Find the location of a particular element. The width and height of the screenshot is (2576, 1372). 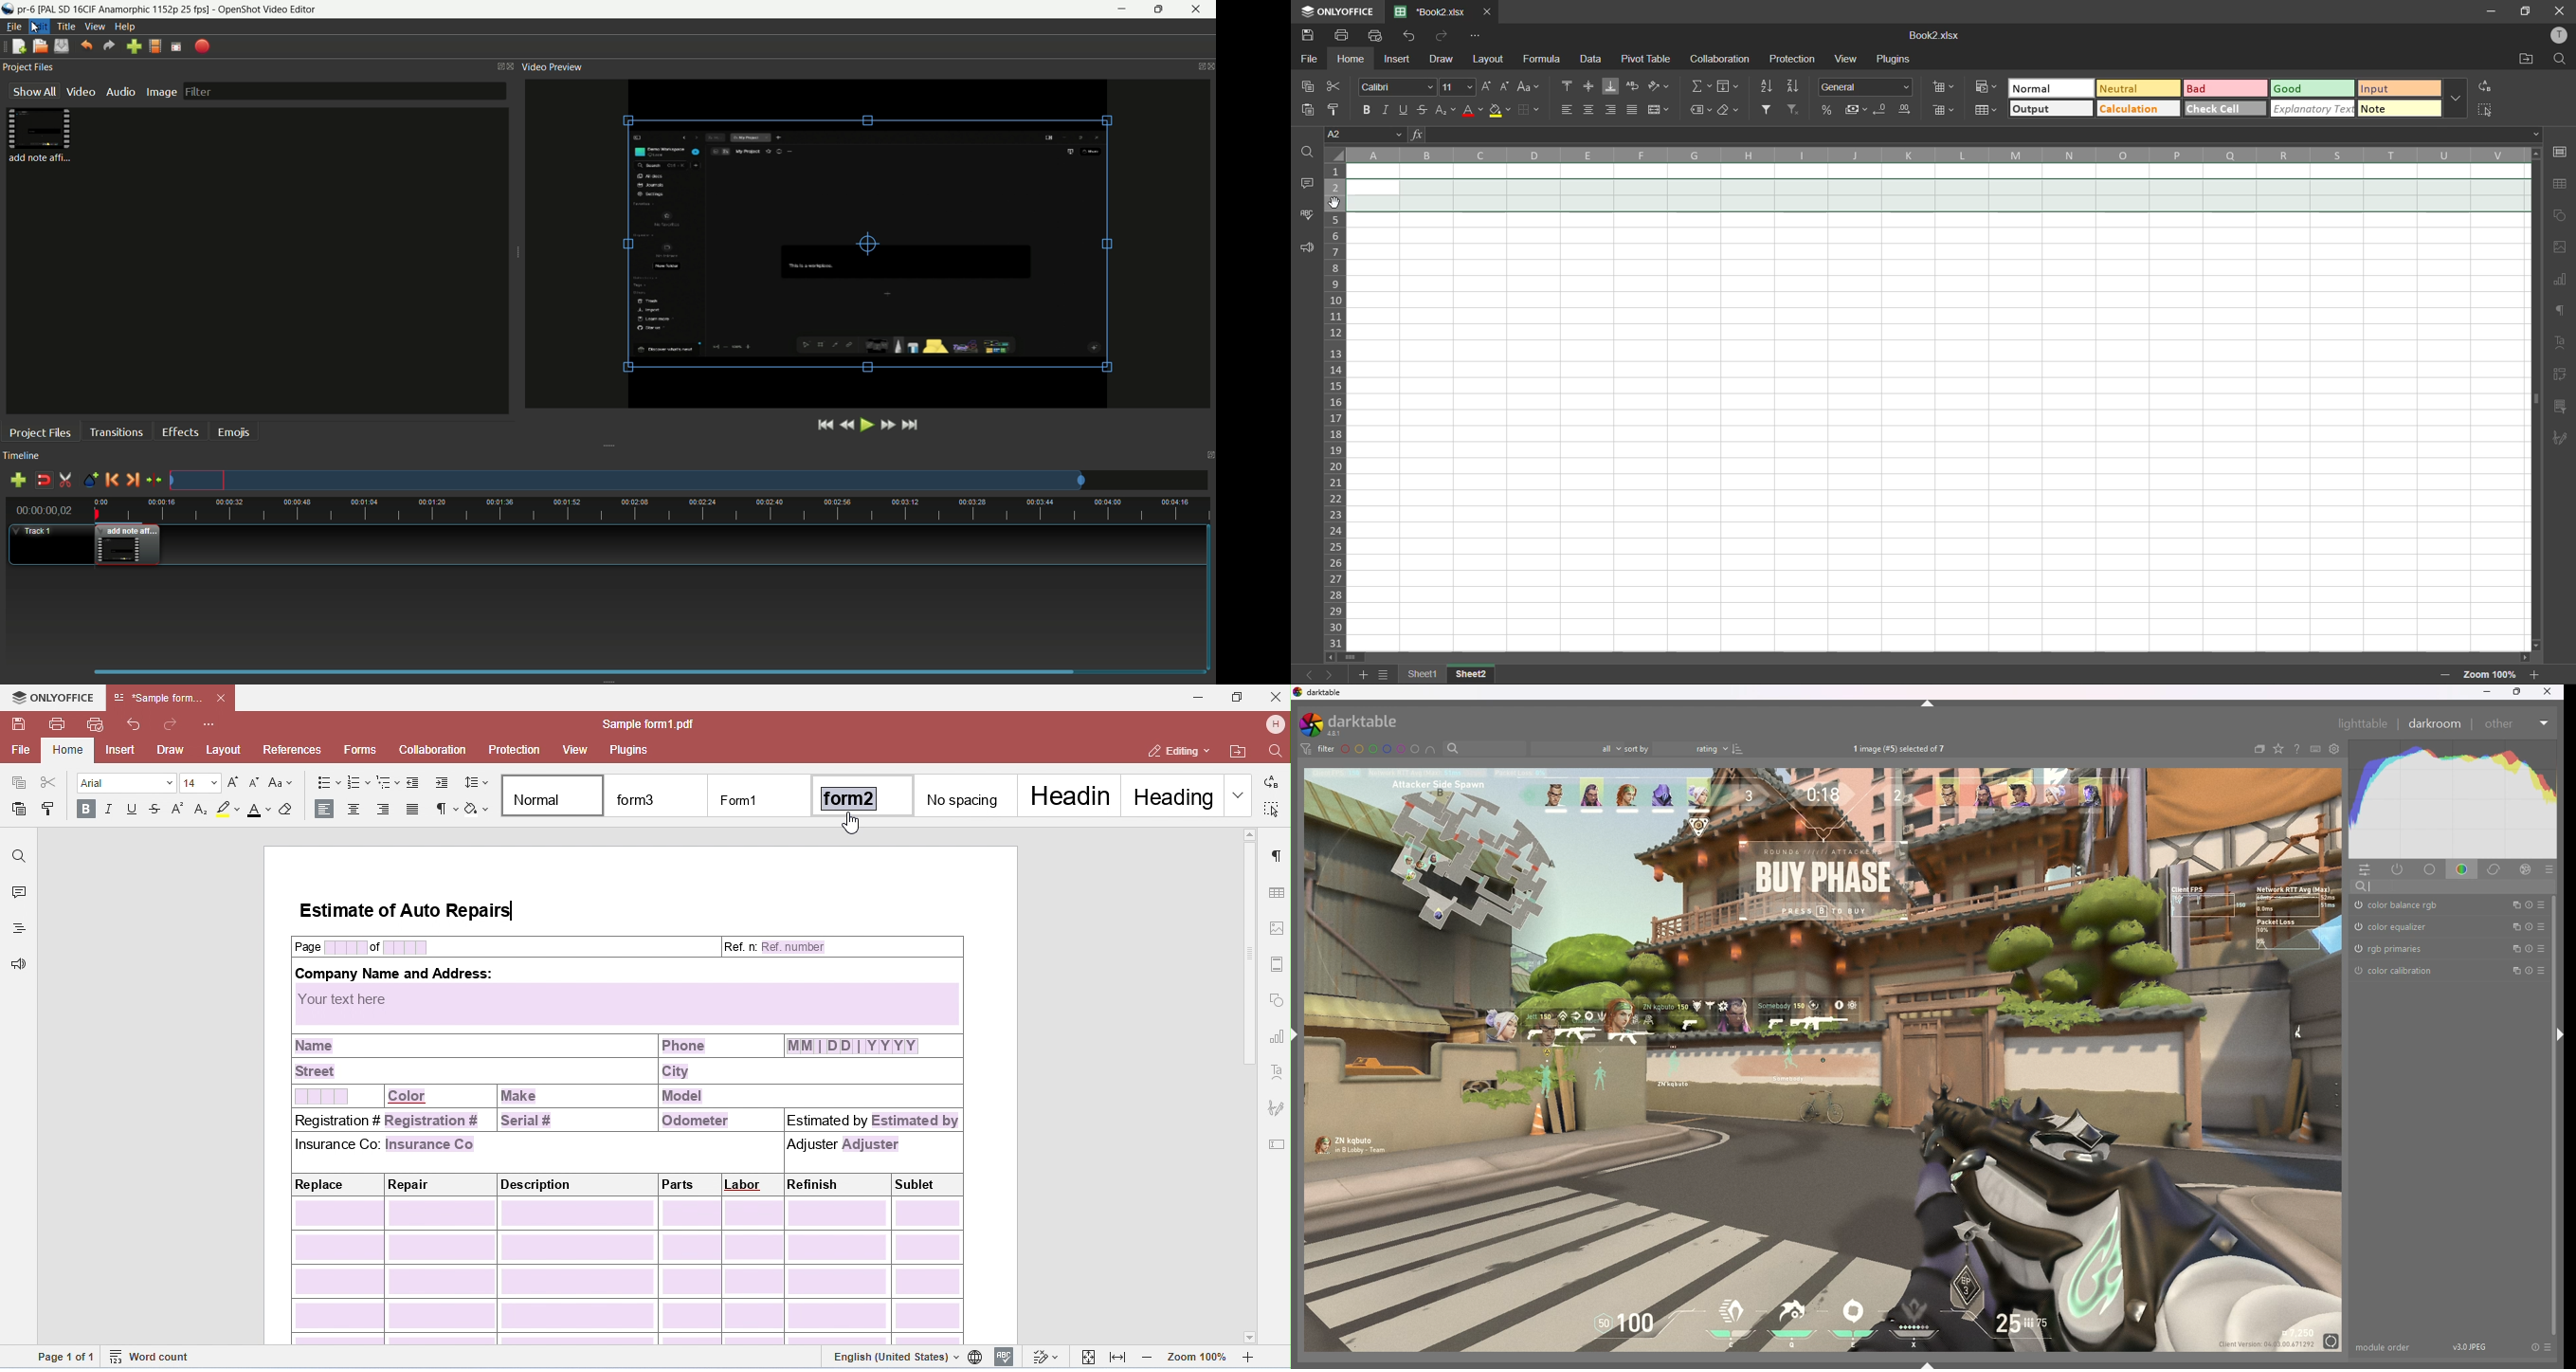

number format is located at coordinates (1869, 87).